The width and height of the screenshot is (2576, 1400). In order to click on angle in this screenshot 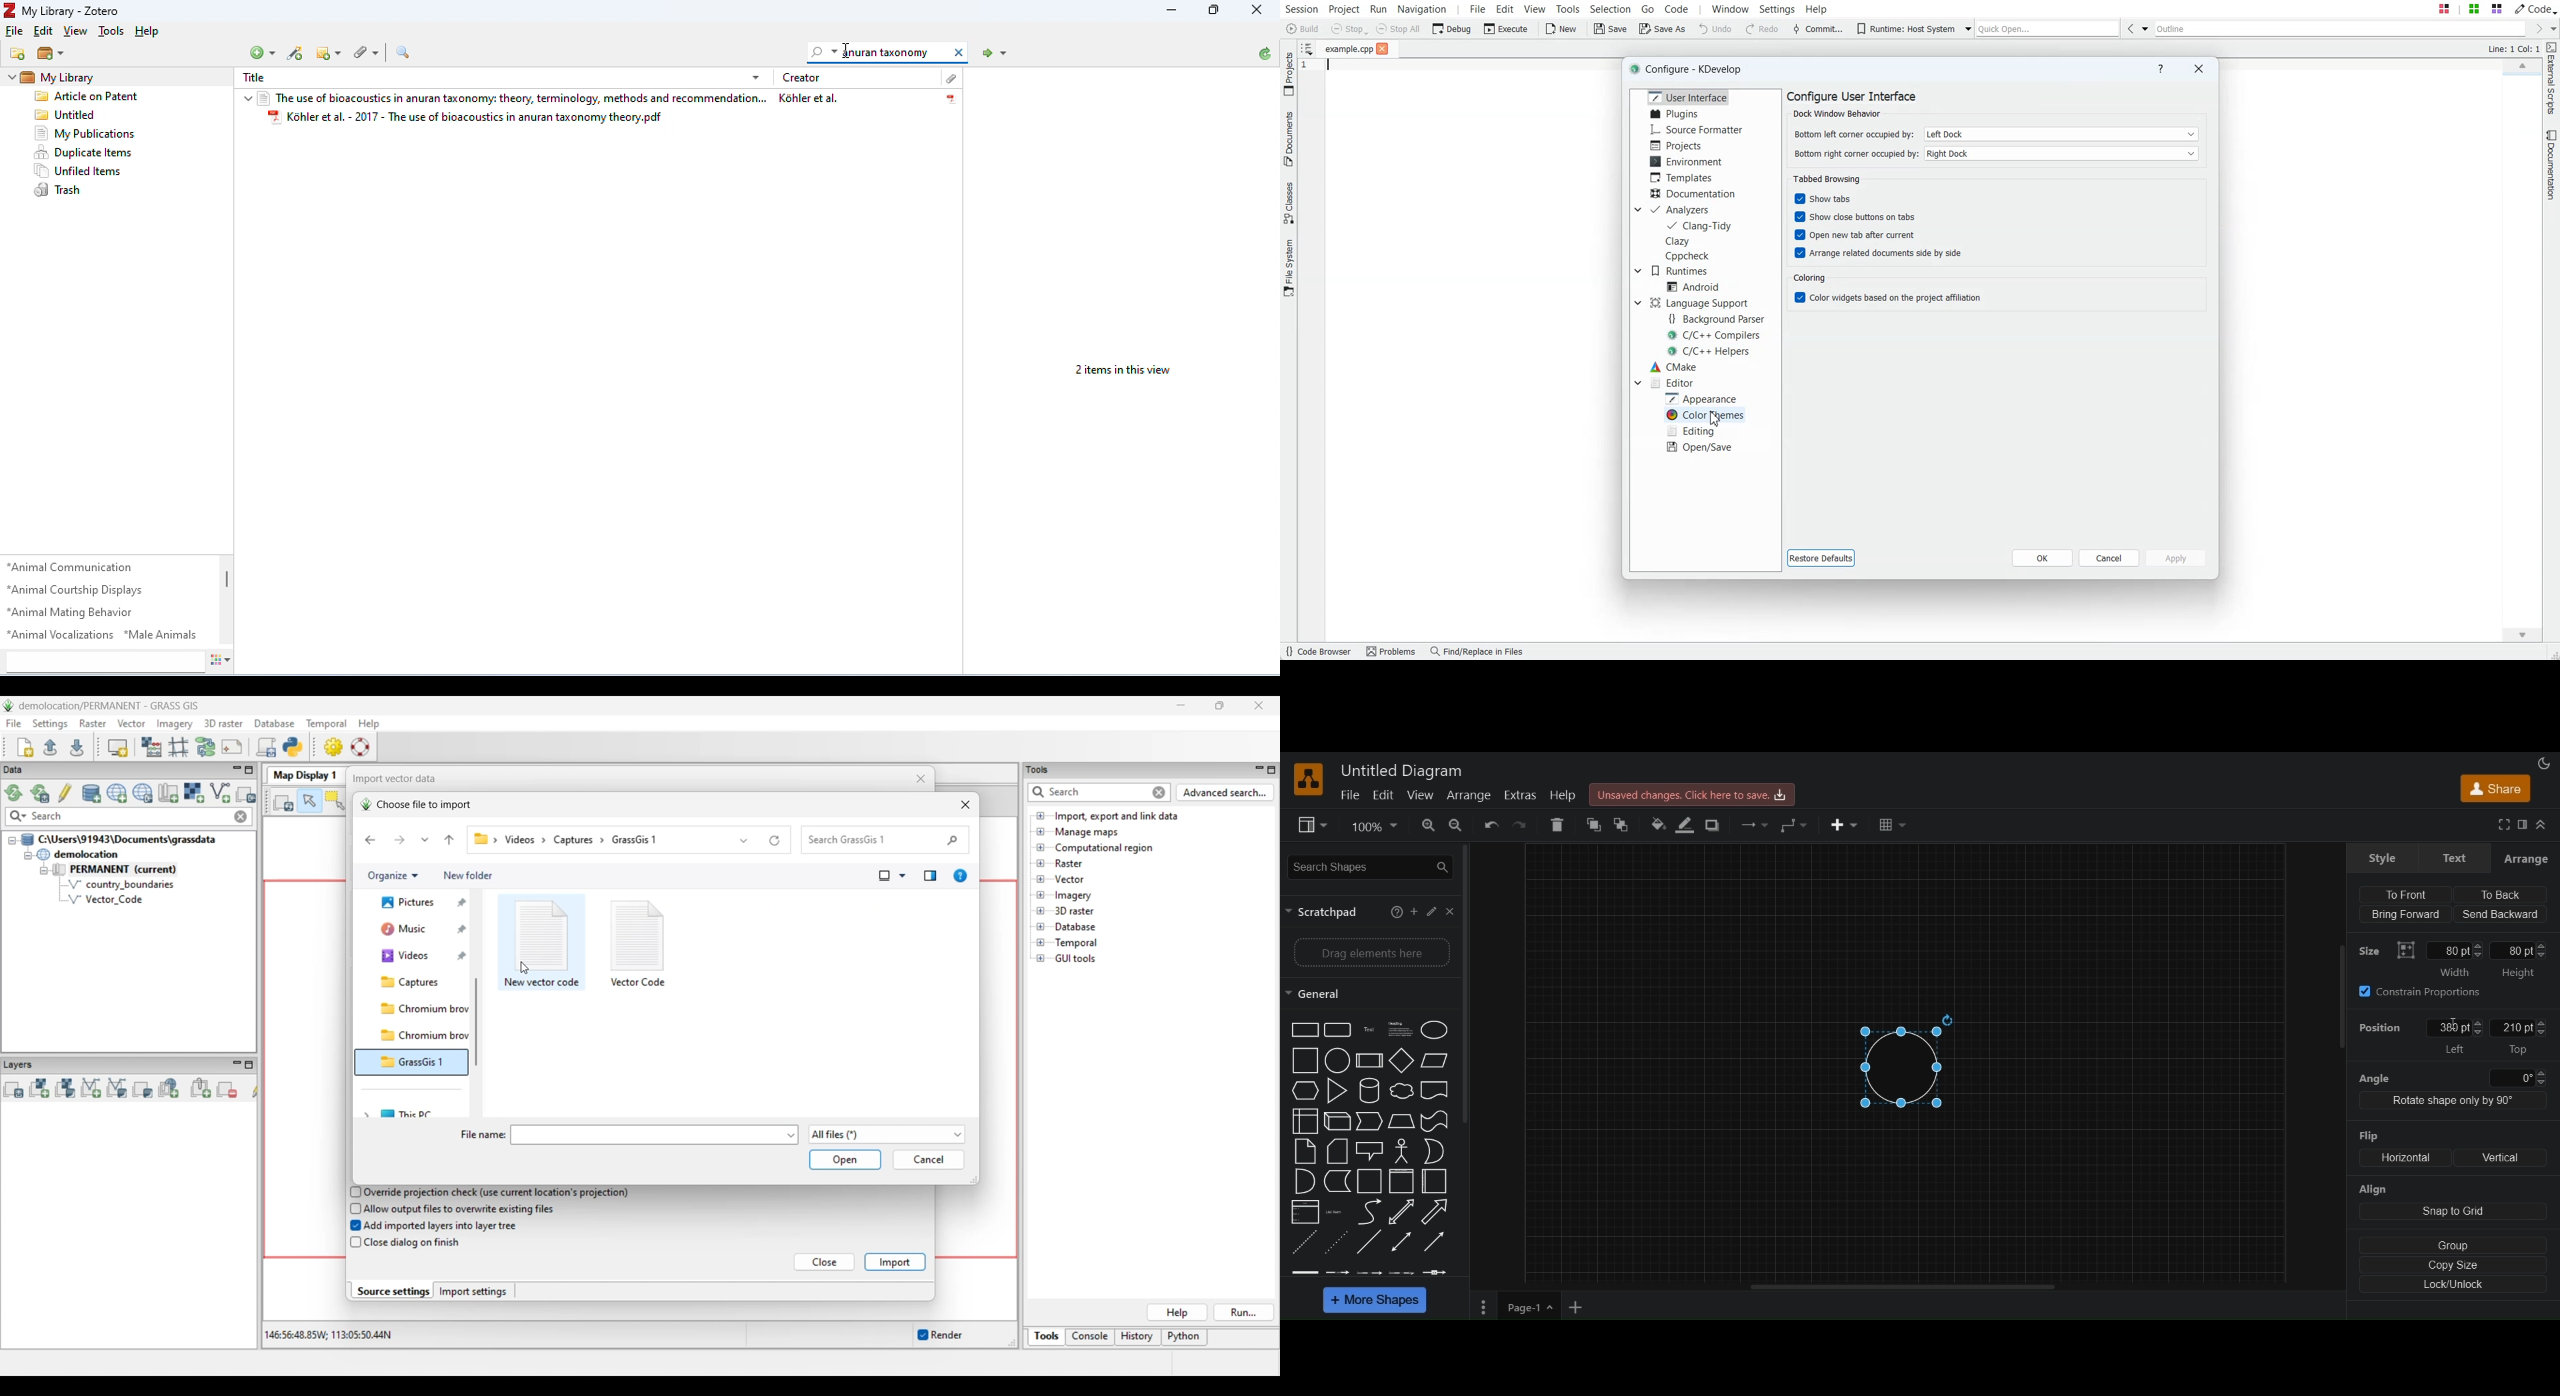, I will do `click(2453, 1077)`.